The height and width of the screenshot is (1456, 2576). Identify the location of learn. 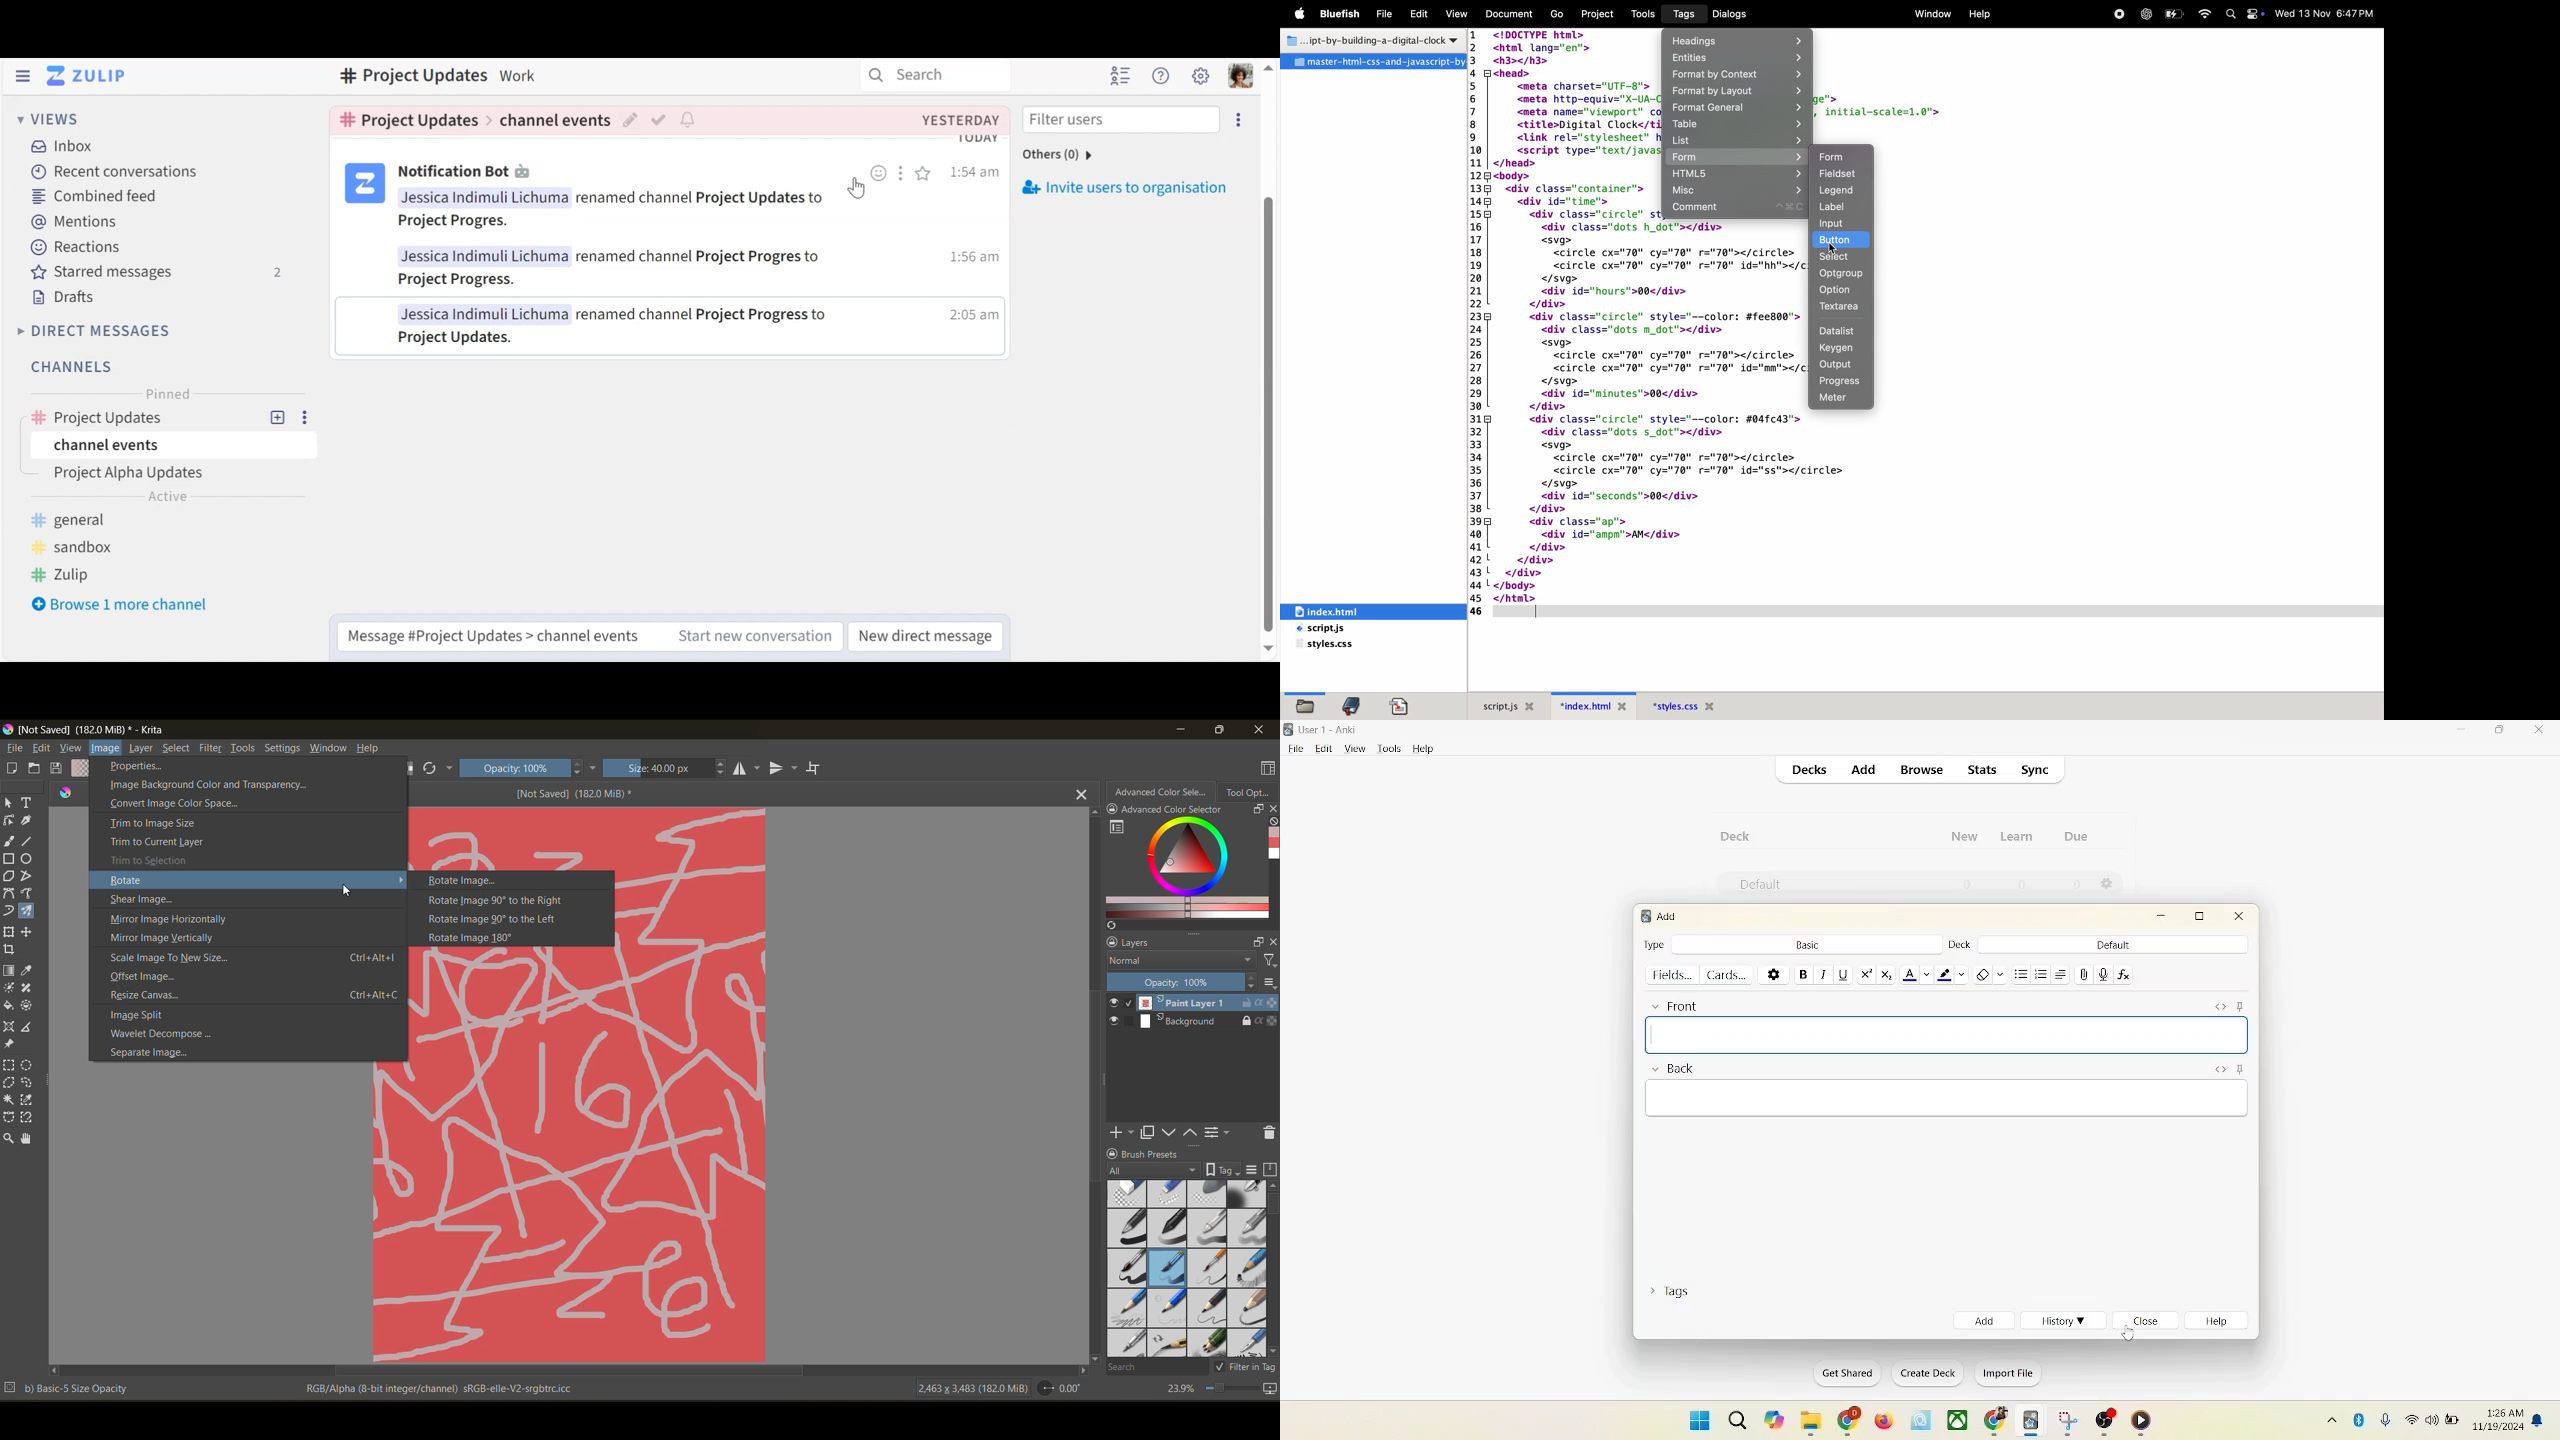
(2022, 837).